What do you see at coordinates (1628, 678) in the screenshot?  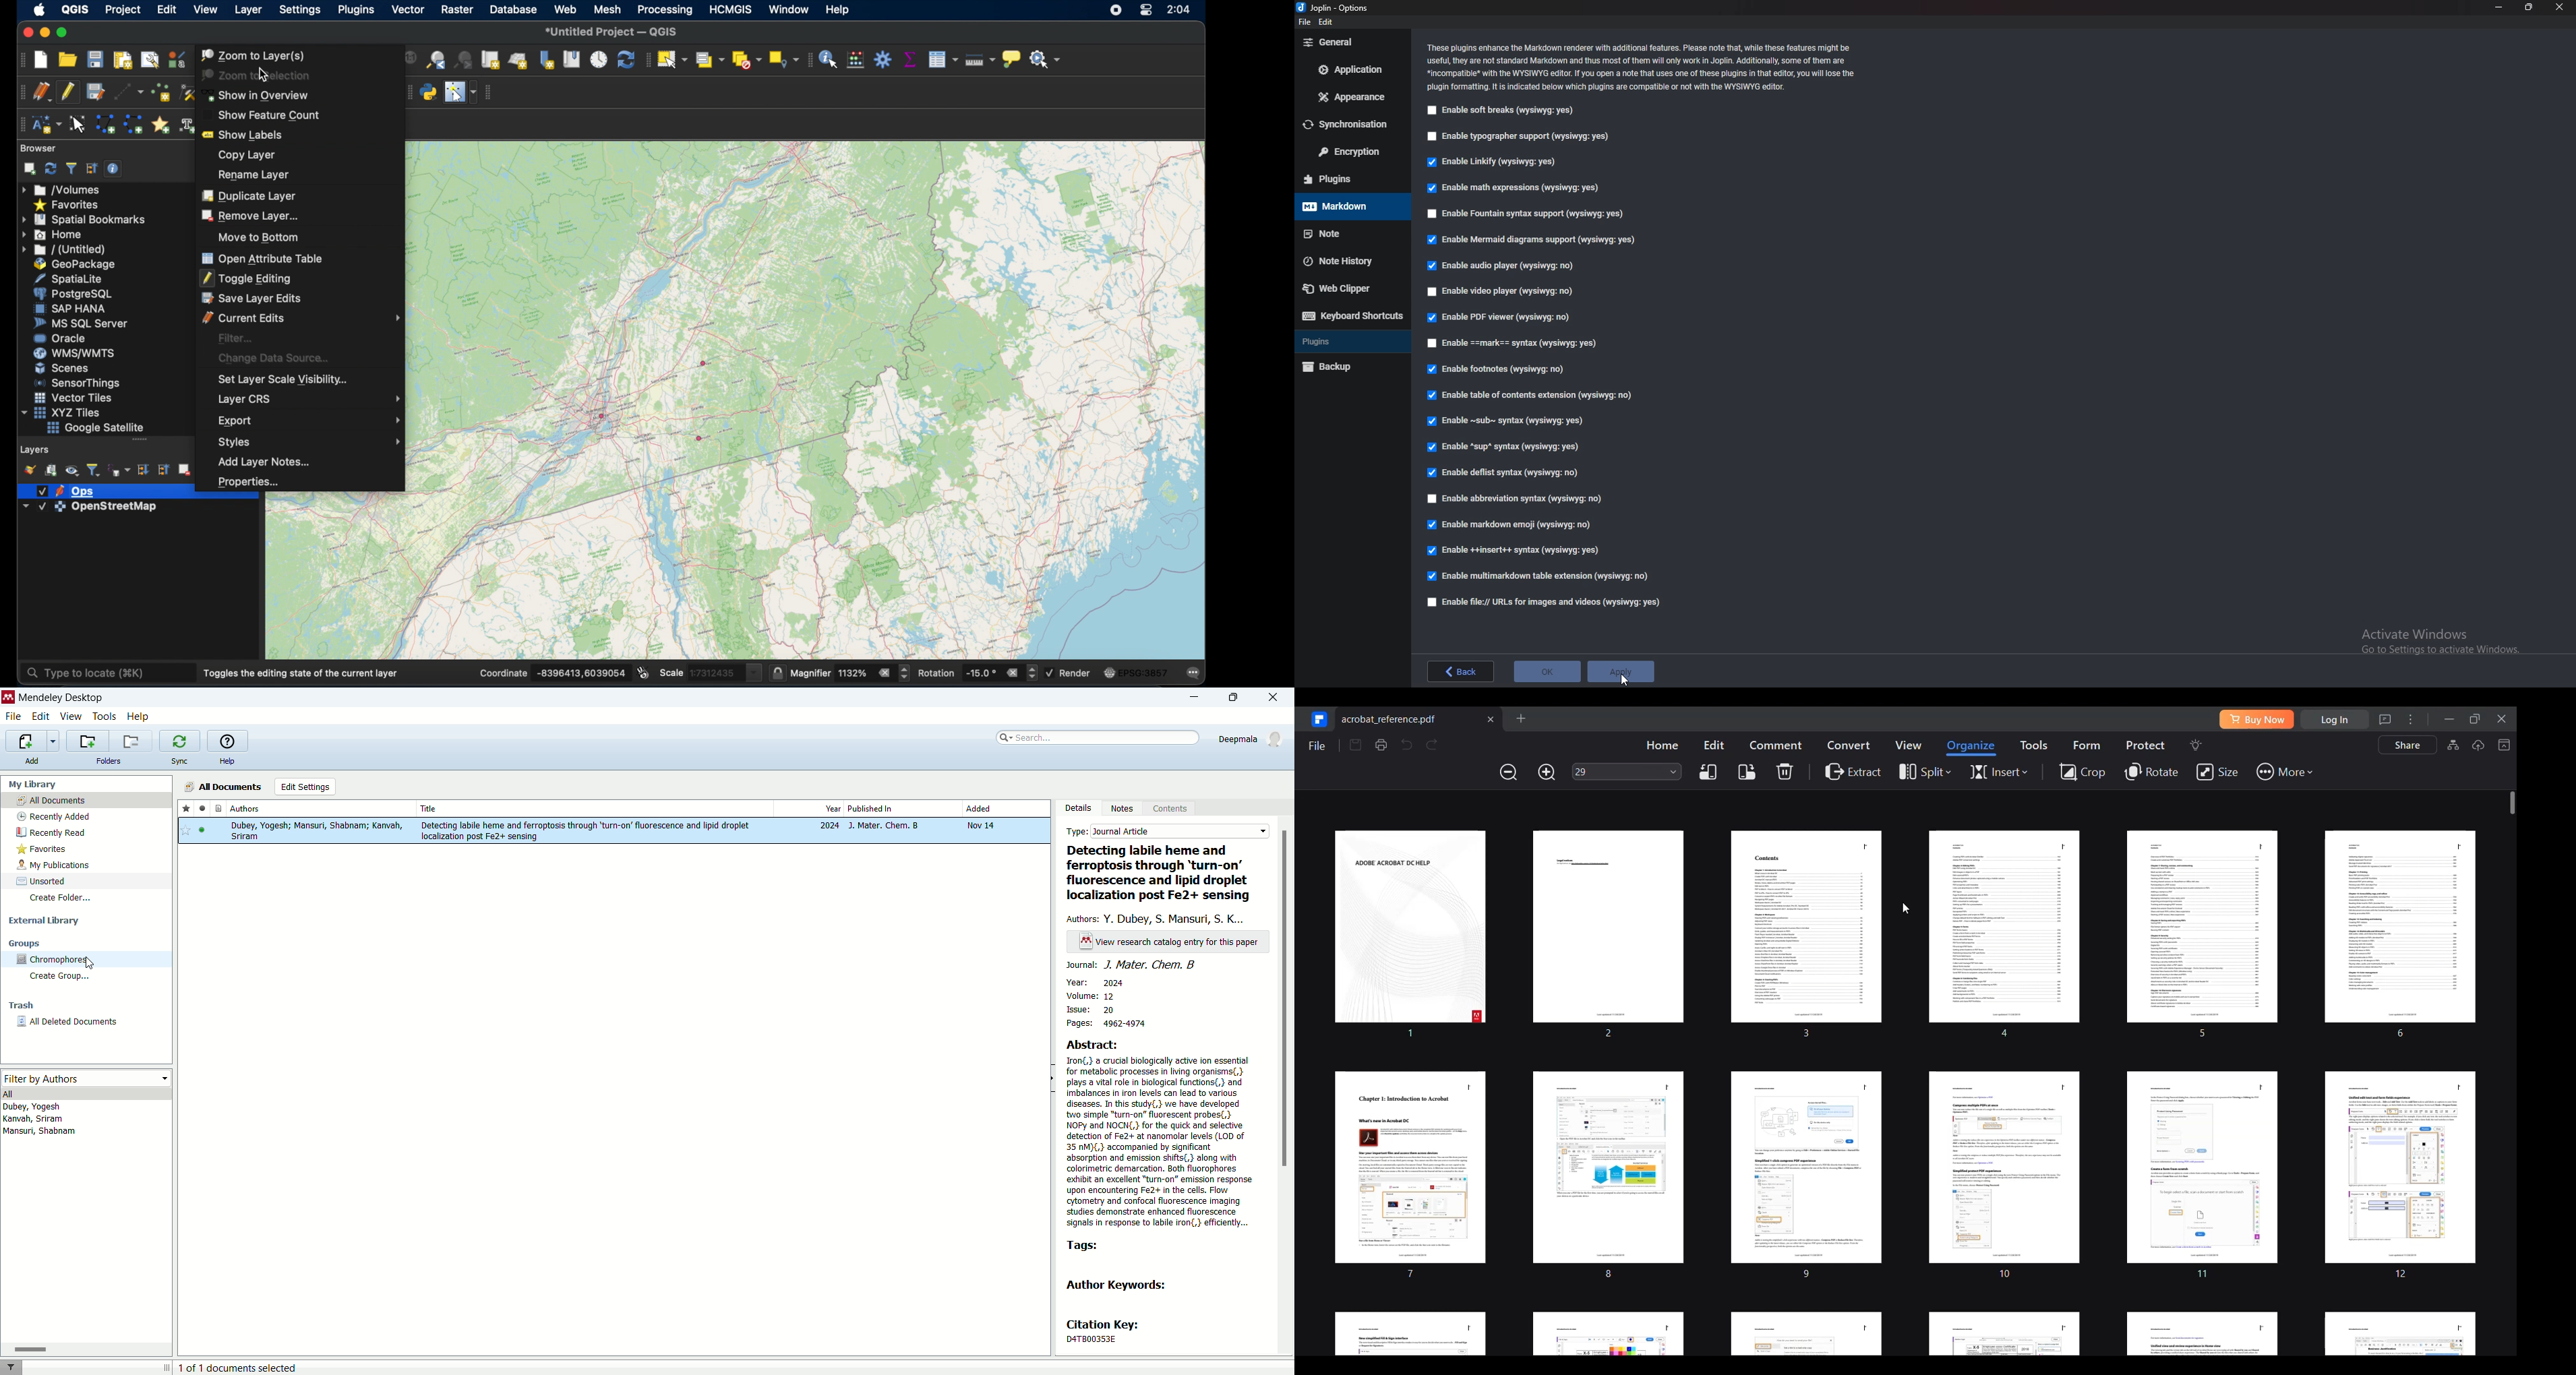 I see `cursor` at bounding box center [1628, 678].